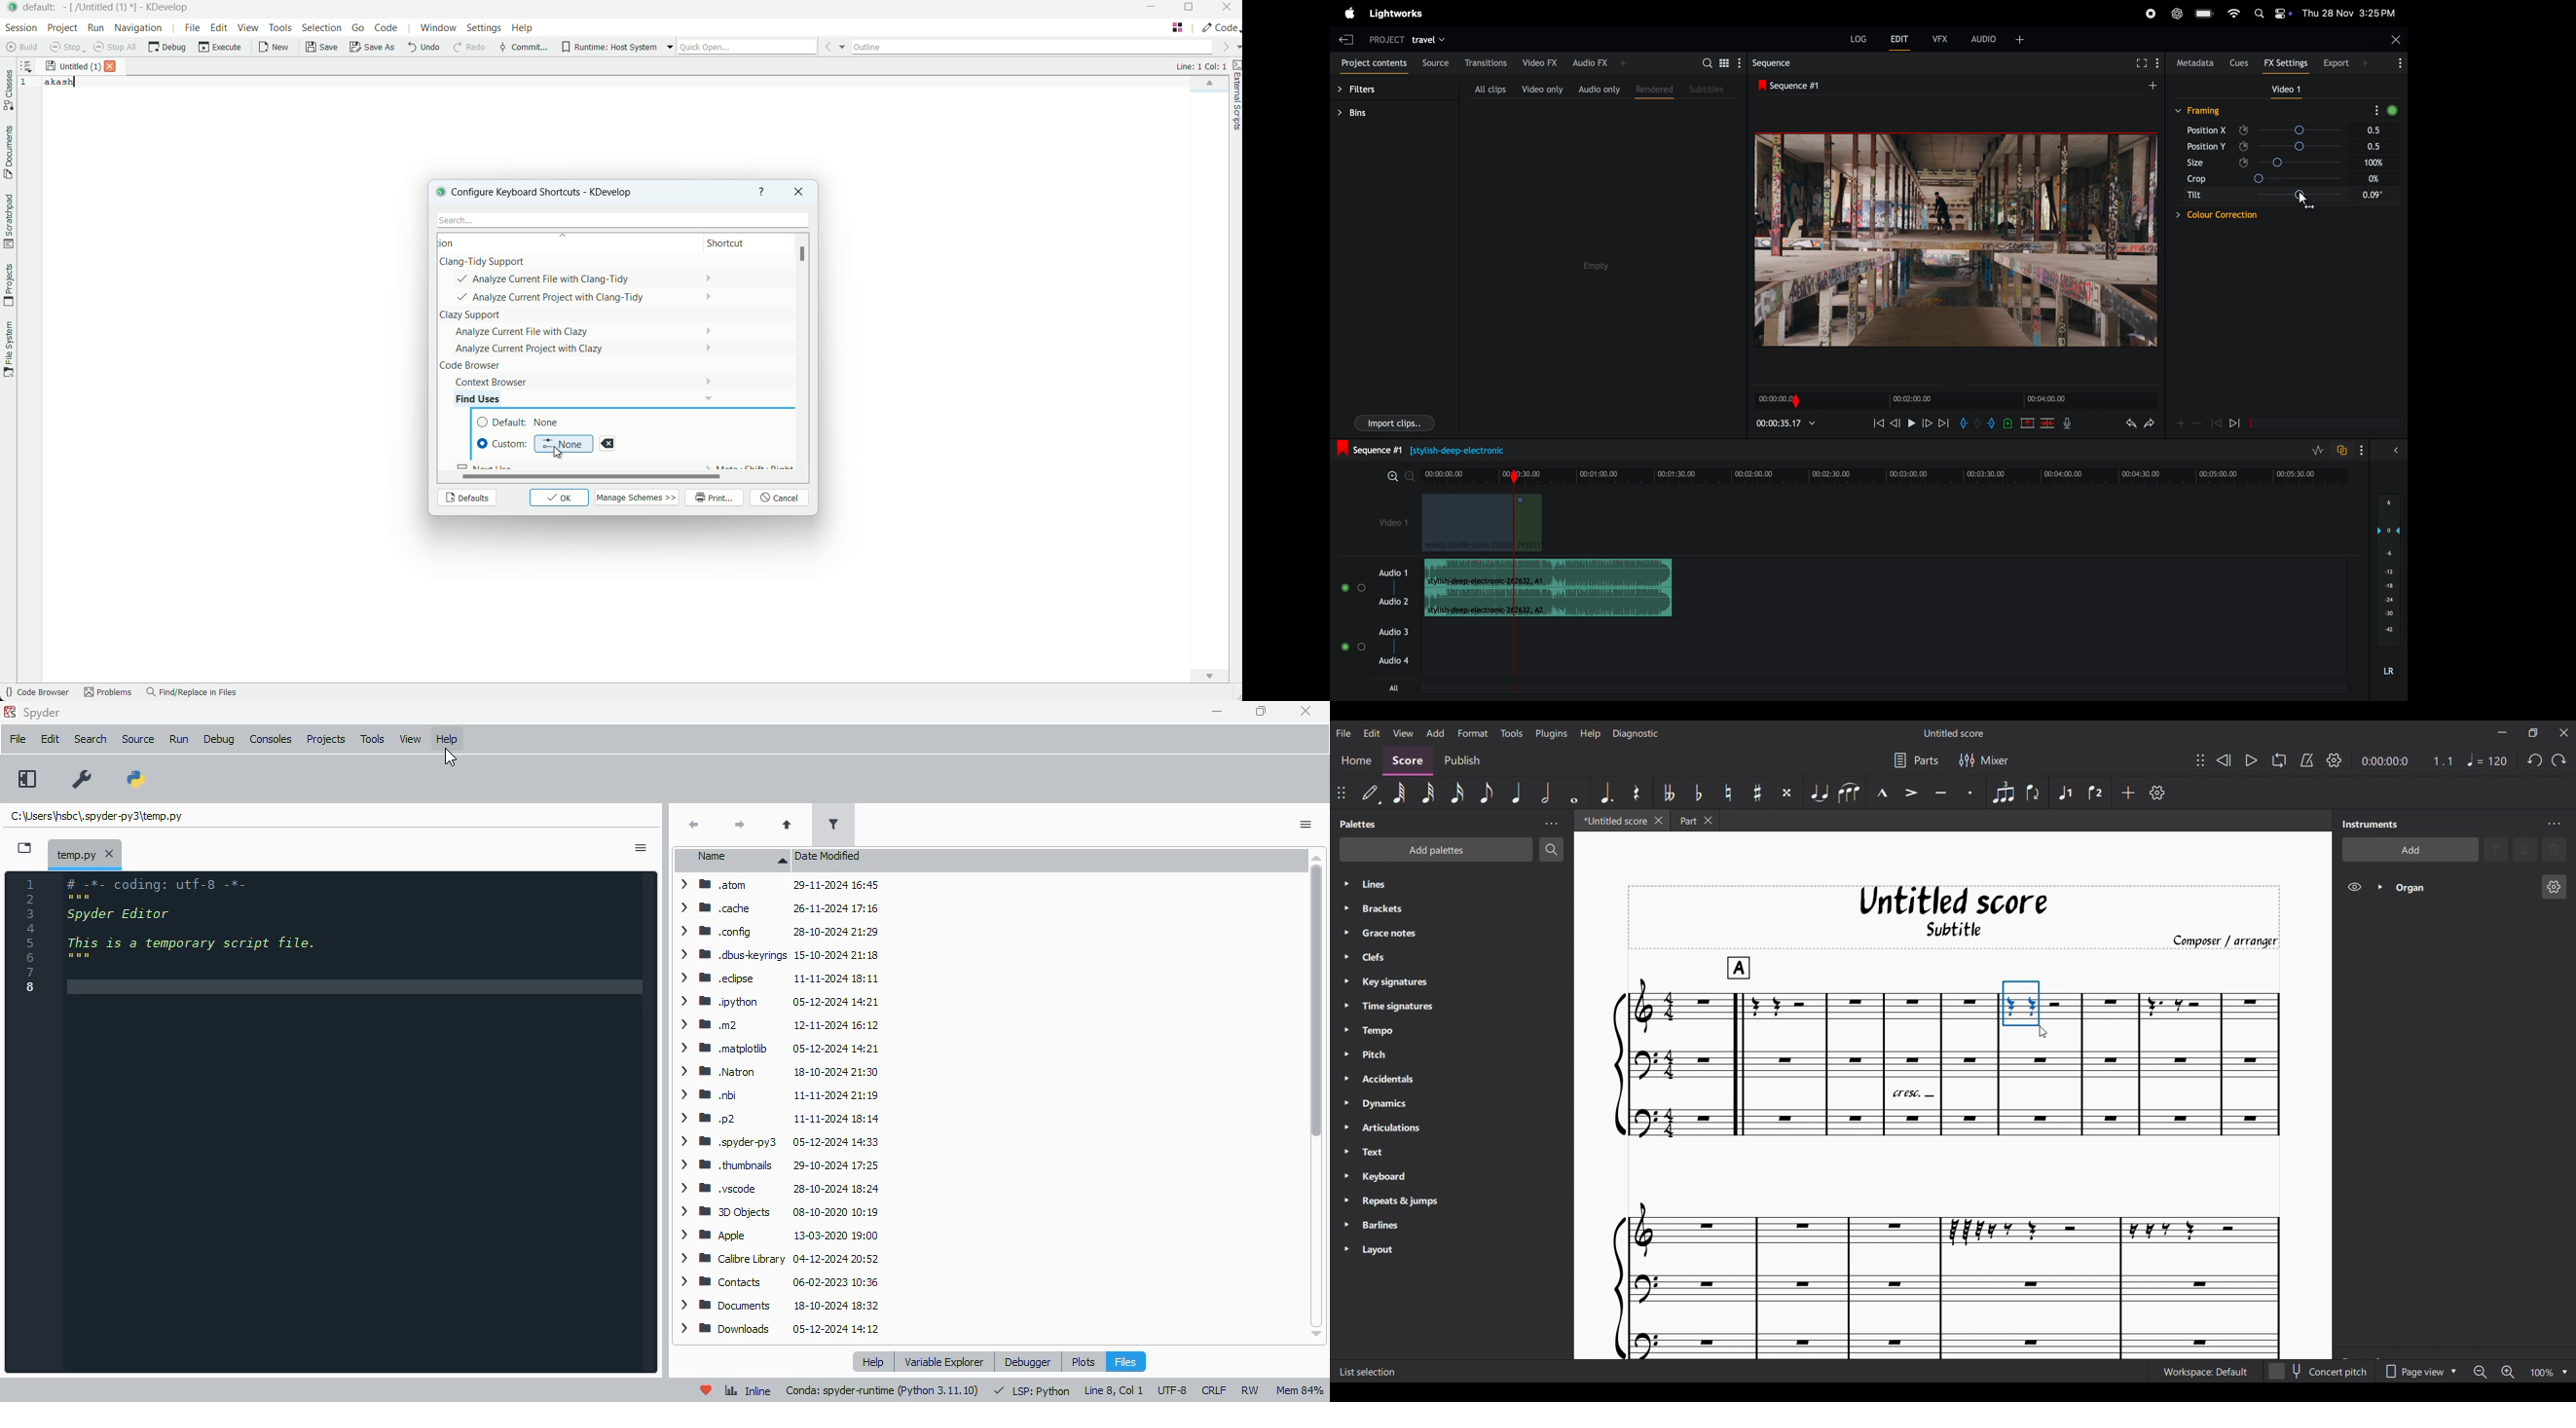 The image size is (2576, 1428). Describe the element at coordinates (2197, 181) in the screenshot. I see `crop` at that location.